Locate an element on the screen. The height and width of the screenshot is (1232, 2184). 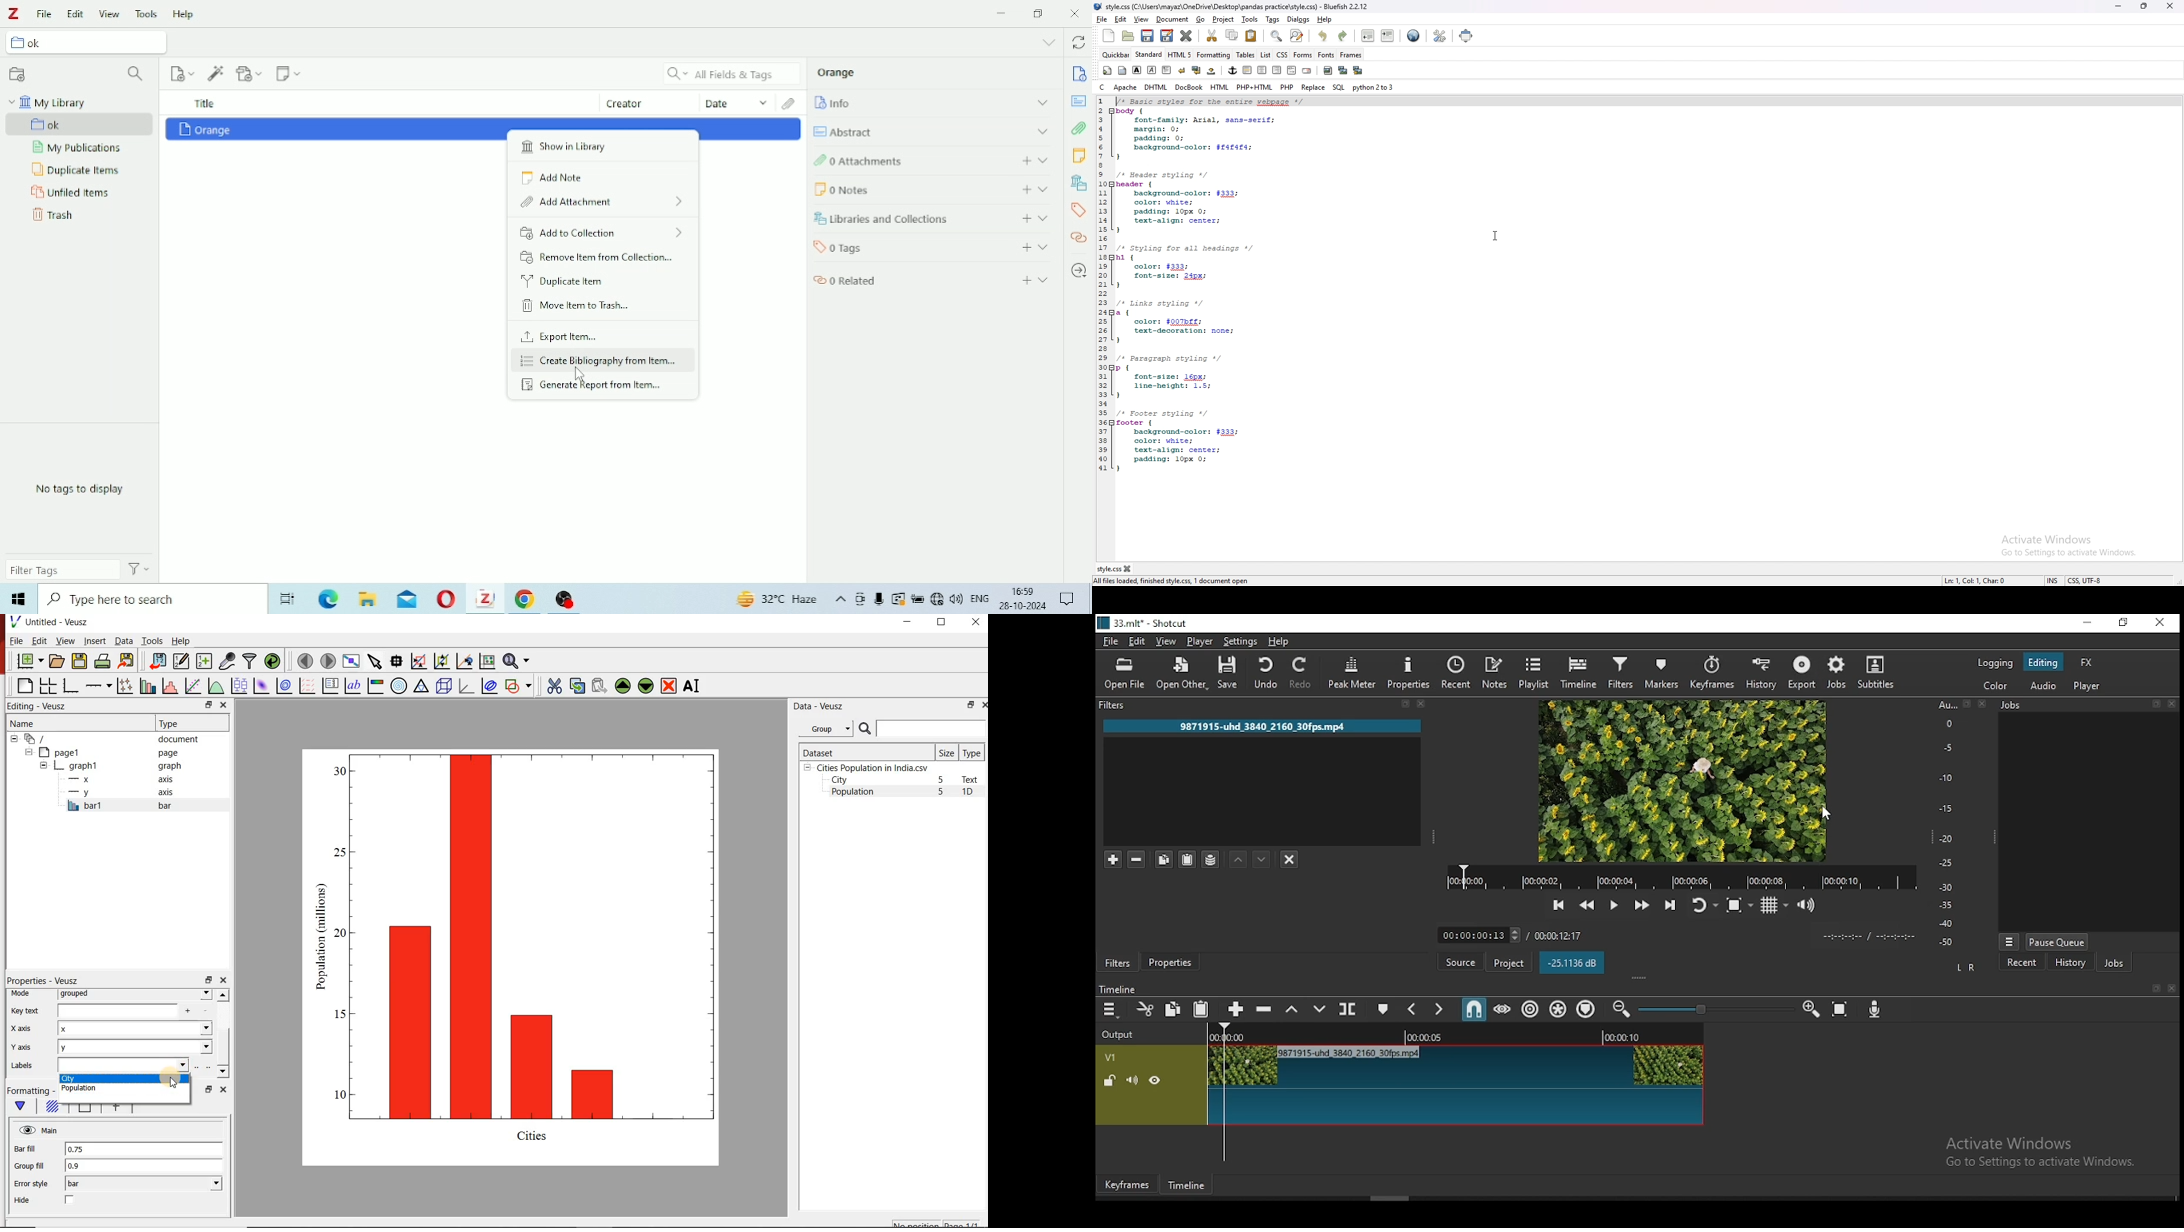
insert image is located at coordinates (1328, 71).